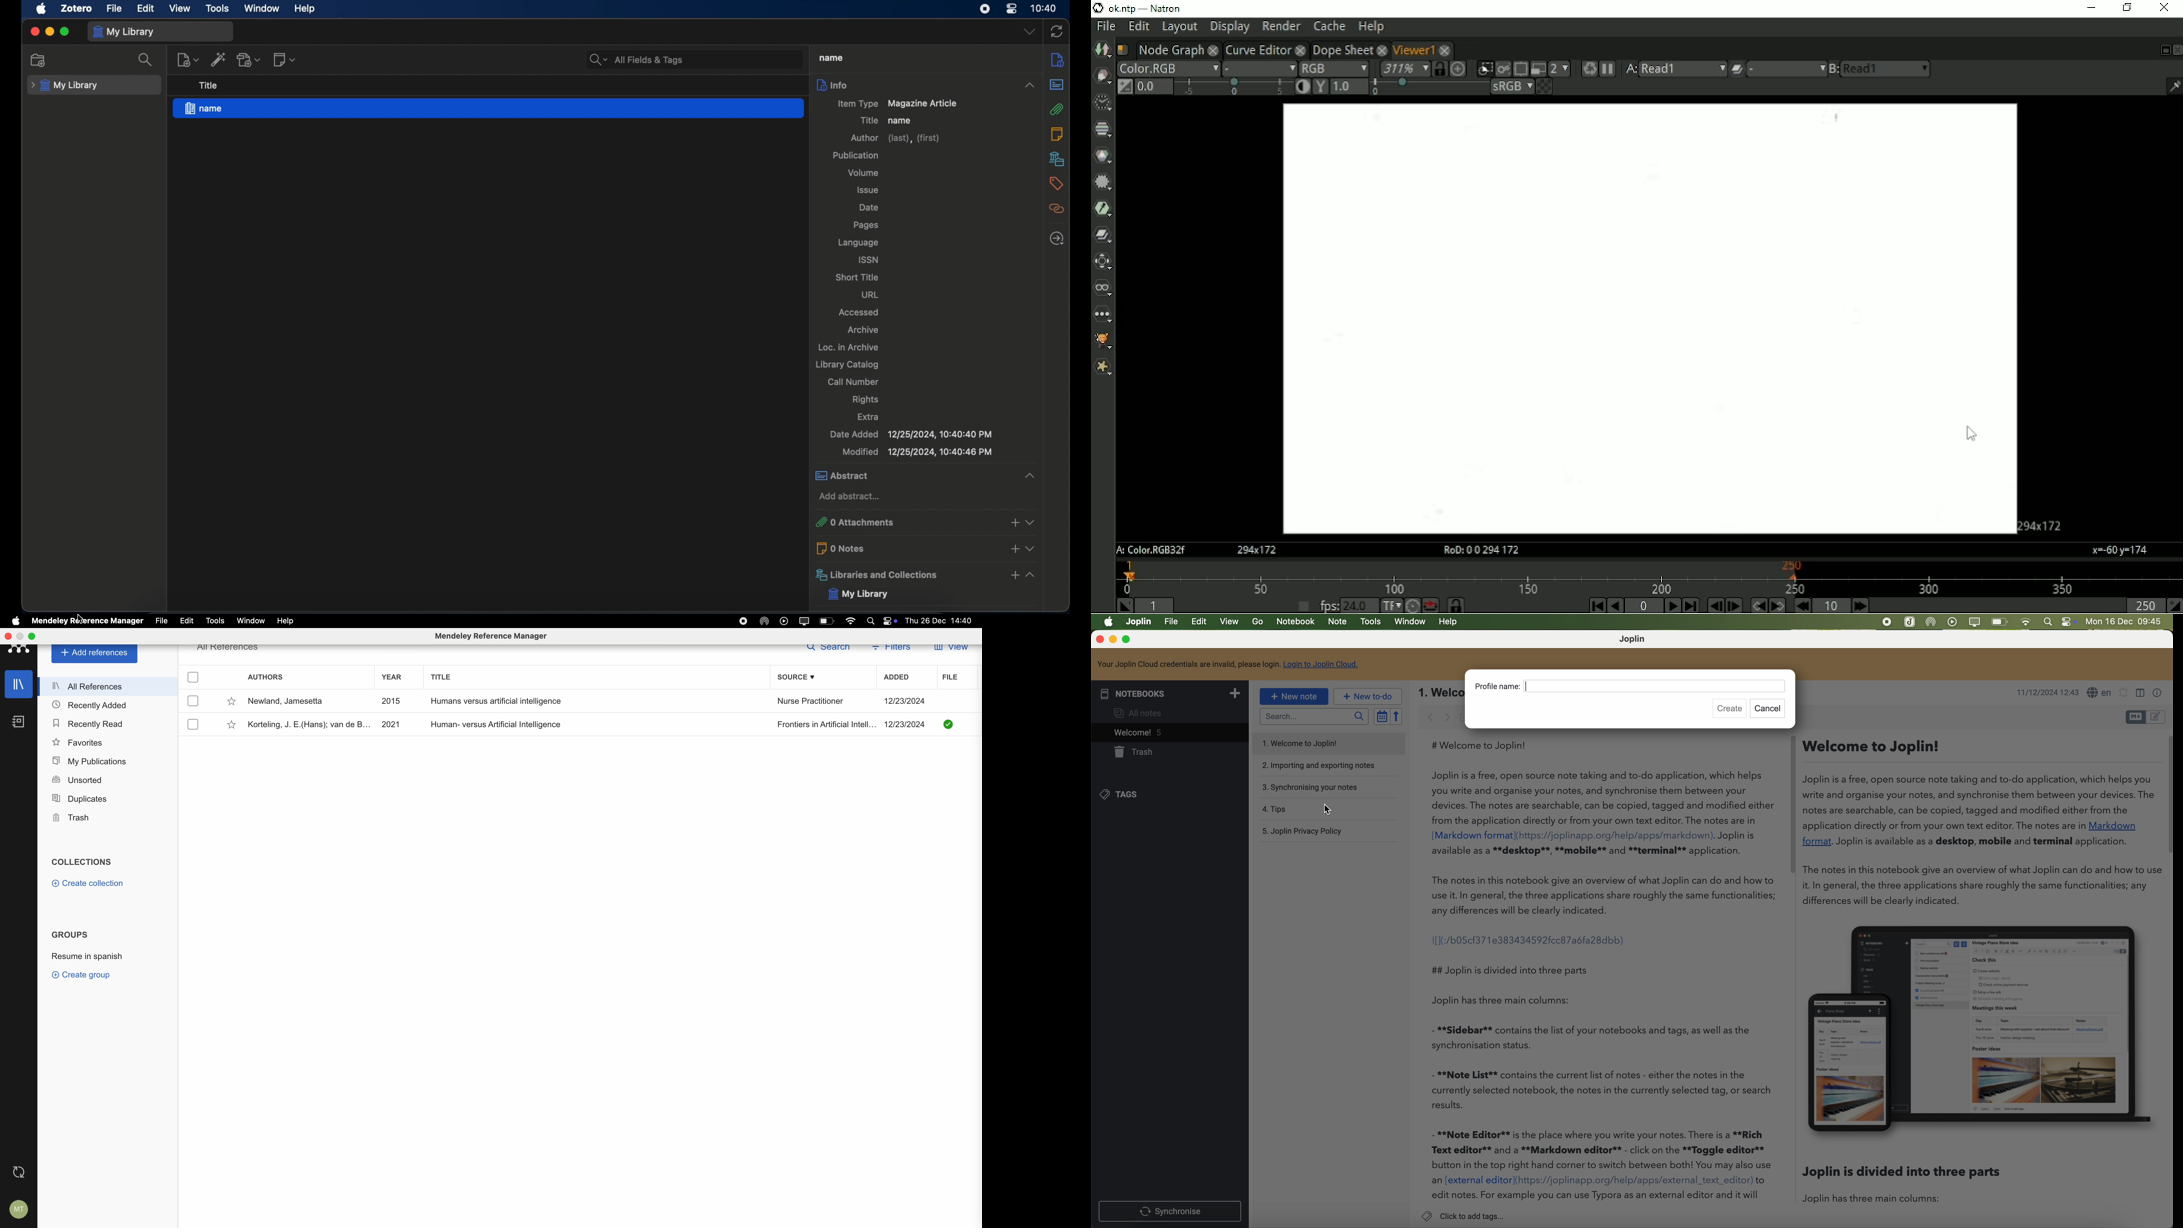 This screenshot has height=1232, width=2184. What do you see at coordinates (1977, 825) in the screenshot?
I see `—Welcome to Joplin!Joplin is a free, open source note taking and to-do application, which helps youwrite and organise your notes, and synchronise them between your devices. Thnotes are searchable, can be copied, tagged and modified either from theapplication directly or from your own text editor. The notes are in Markdownformat. Joplin is available as a desktop, mobile and terminal application.The notes in this notebook give an overview of what Joplin can do and how to tit. In general, the three applications share roughly the same functionalities; anydifferences will be clearly indicated.` at bounding box center [1977, 825].